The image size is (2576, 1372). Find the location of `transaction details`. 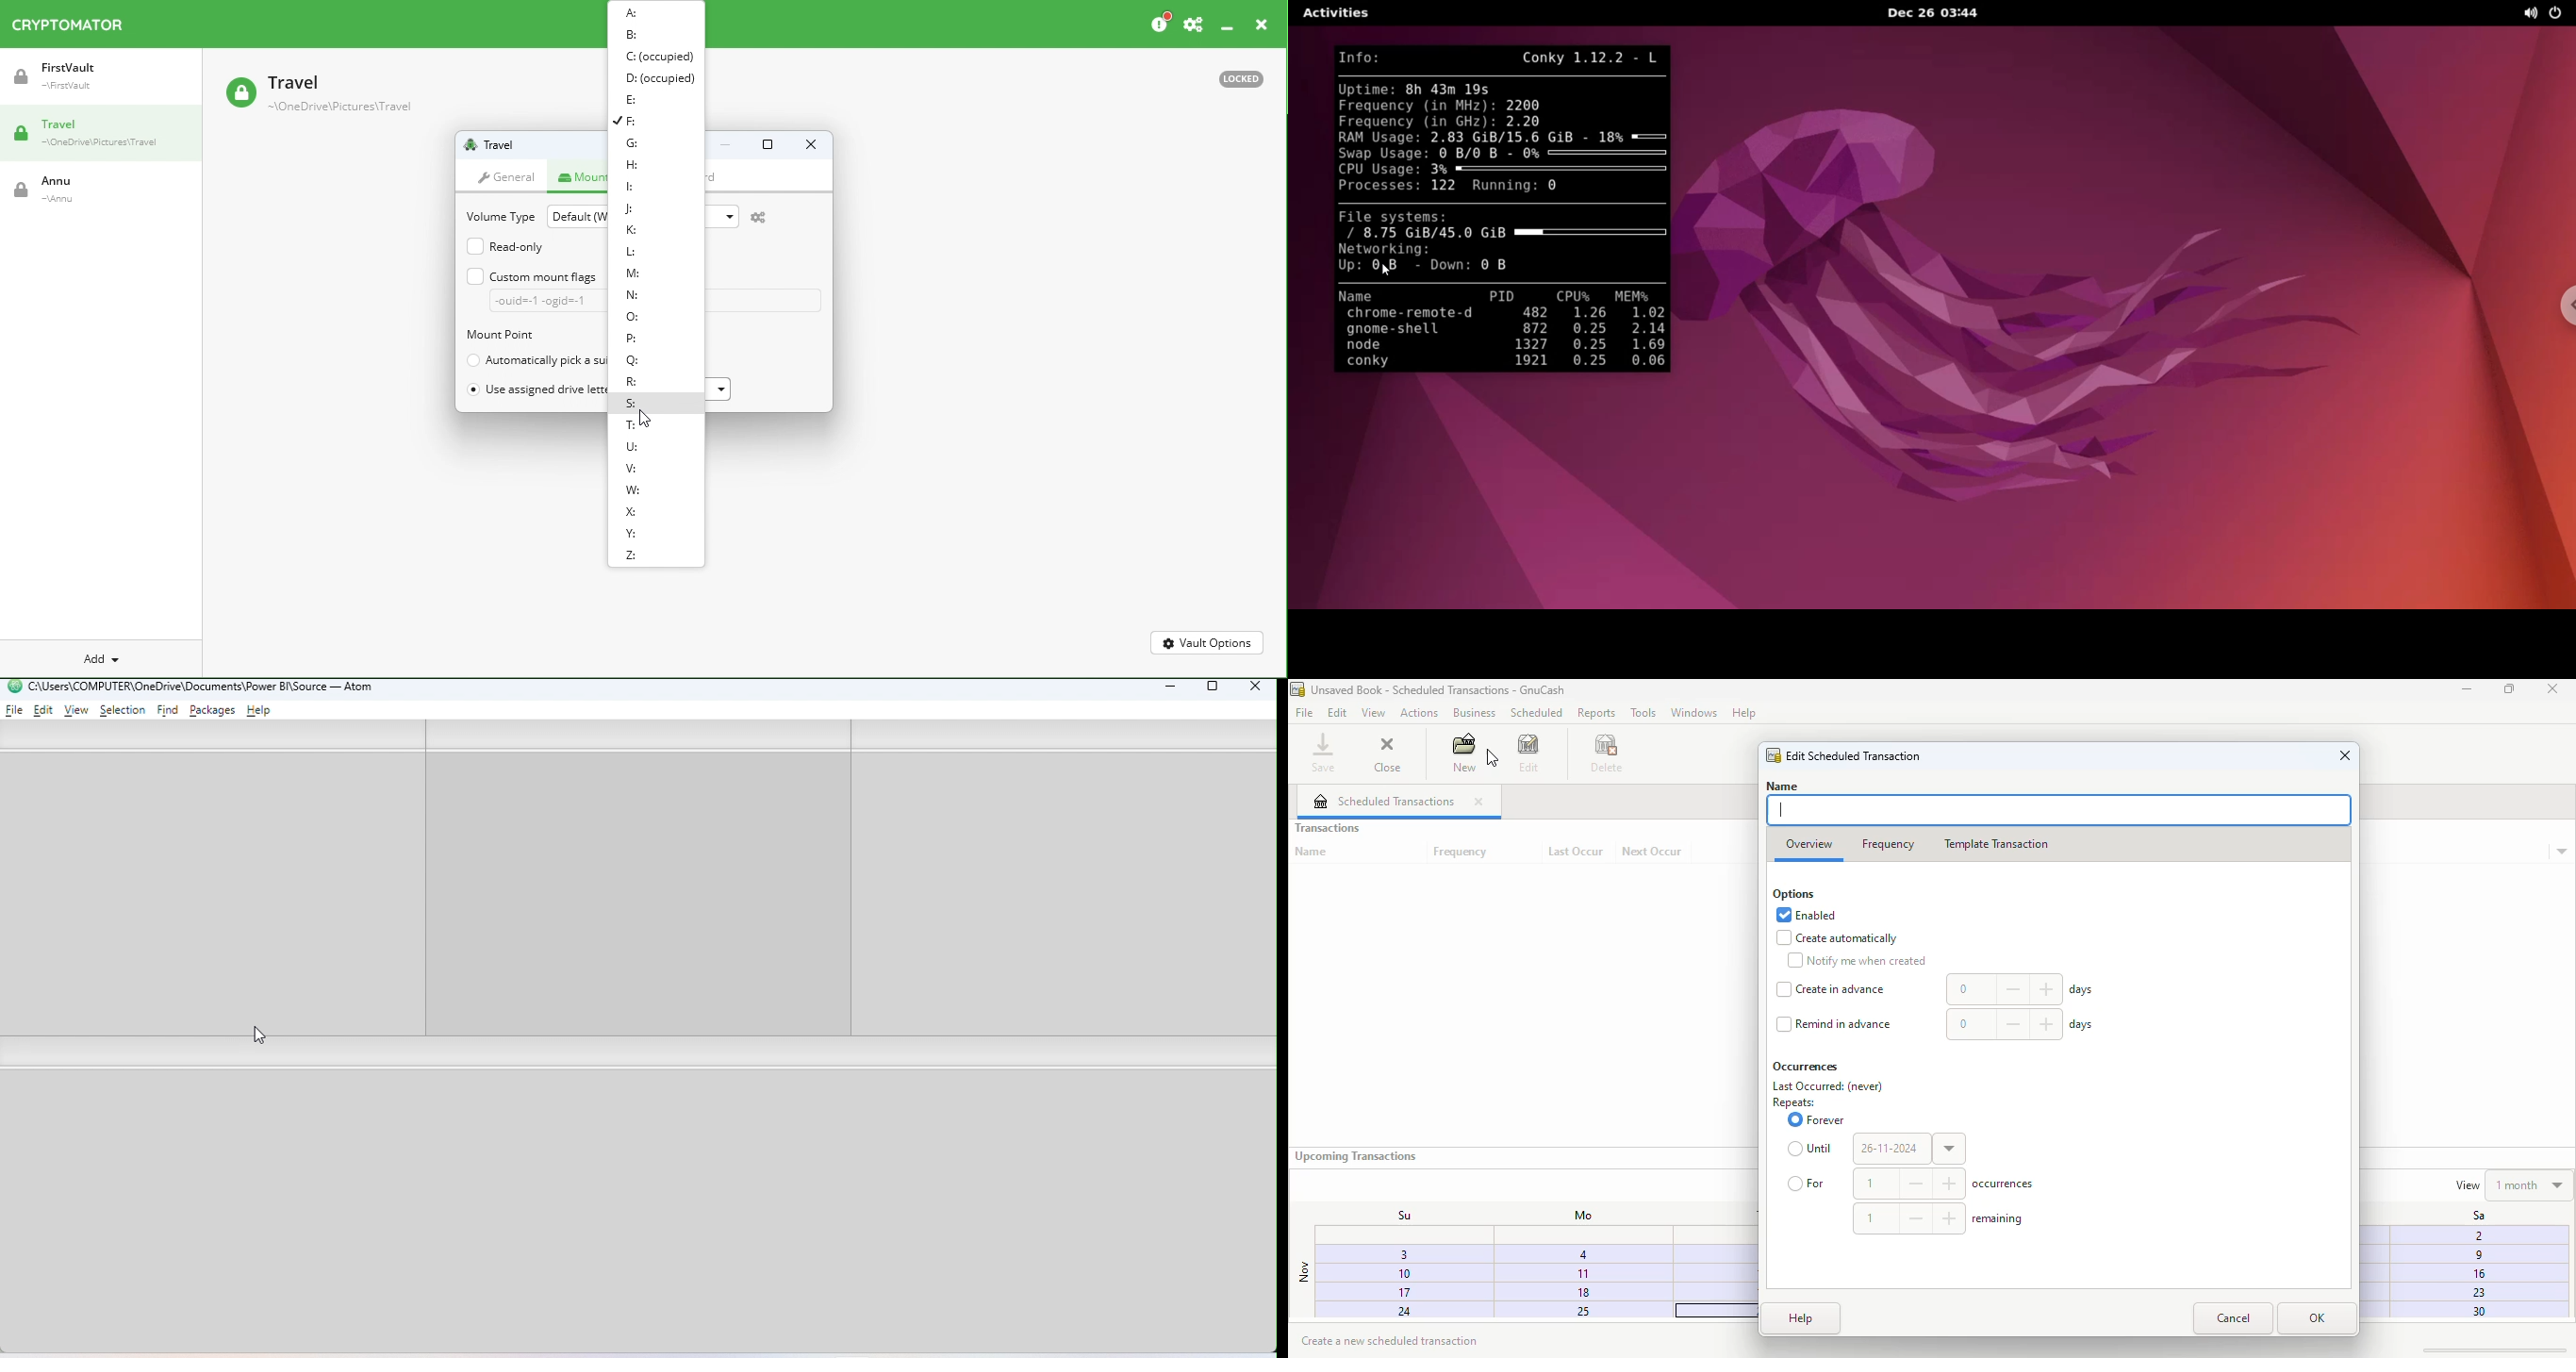

transaction details is located at coordinates (2562, 853).